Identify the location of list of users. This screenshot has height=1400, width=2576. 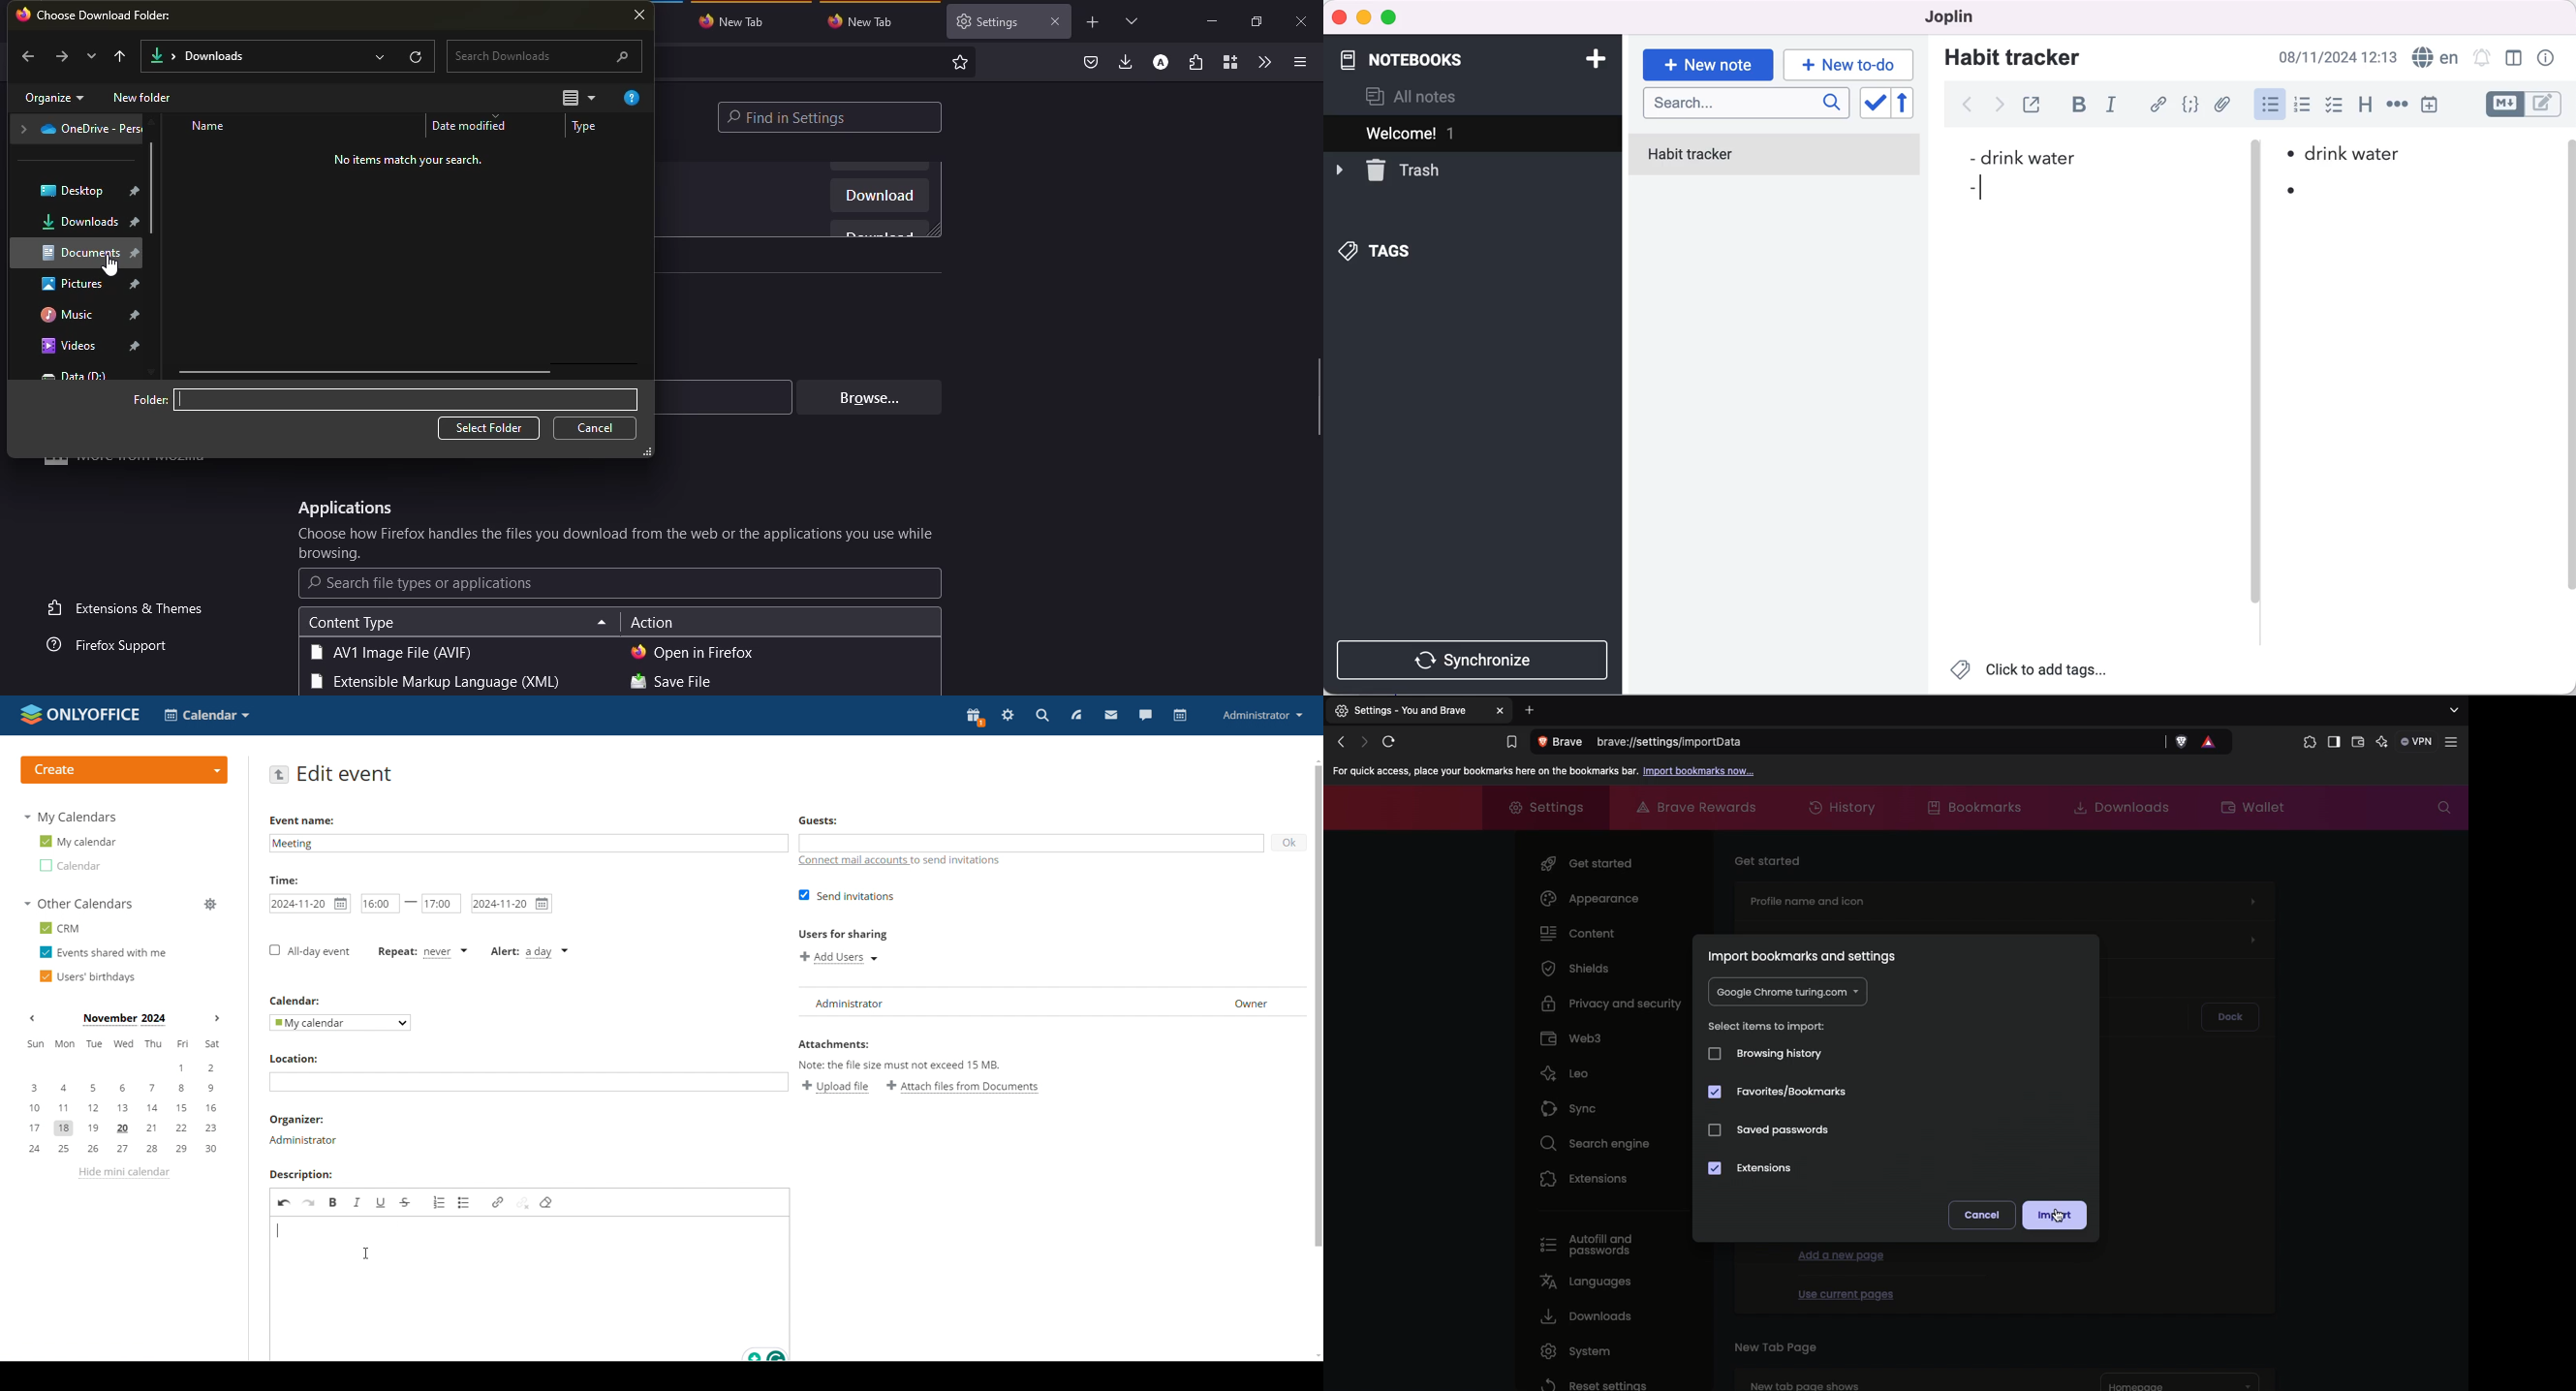
(1050, 1002).